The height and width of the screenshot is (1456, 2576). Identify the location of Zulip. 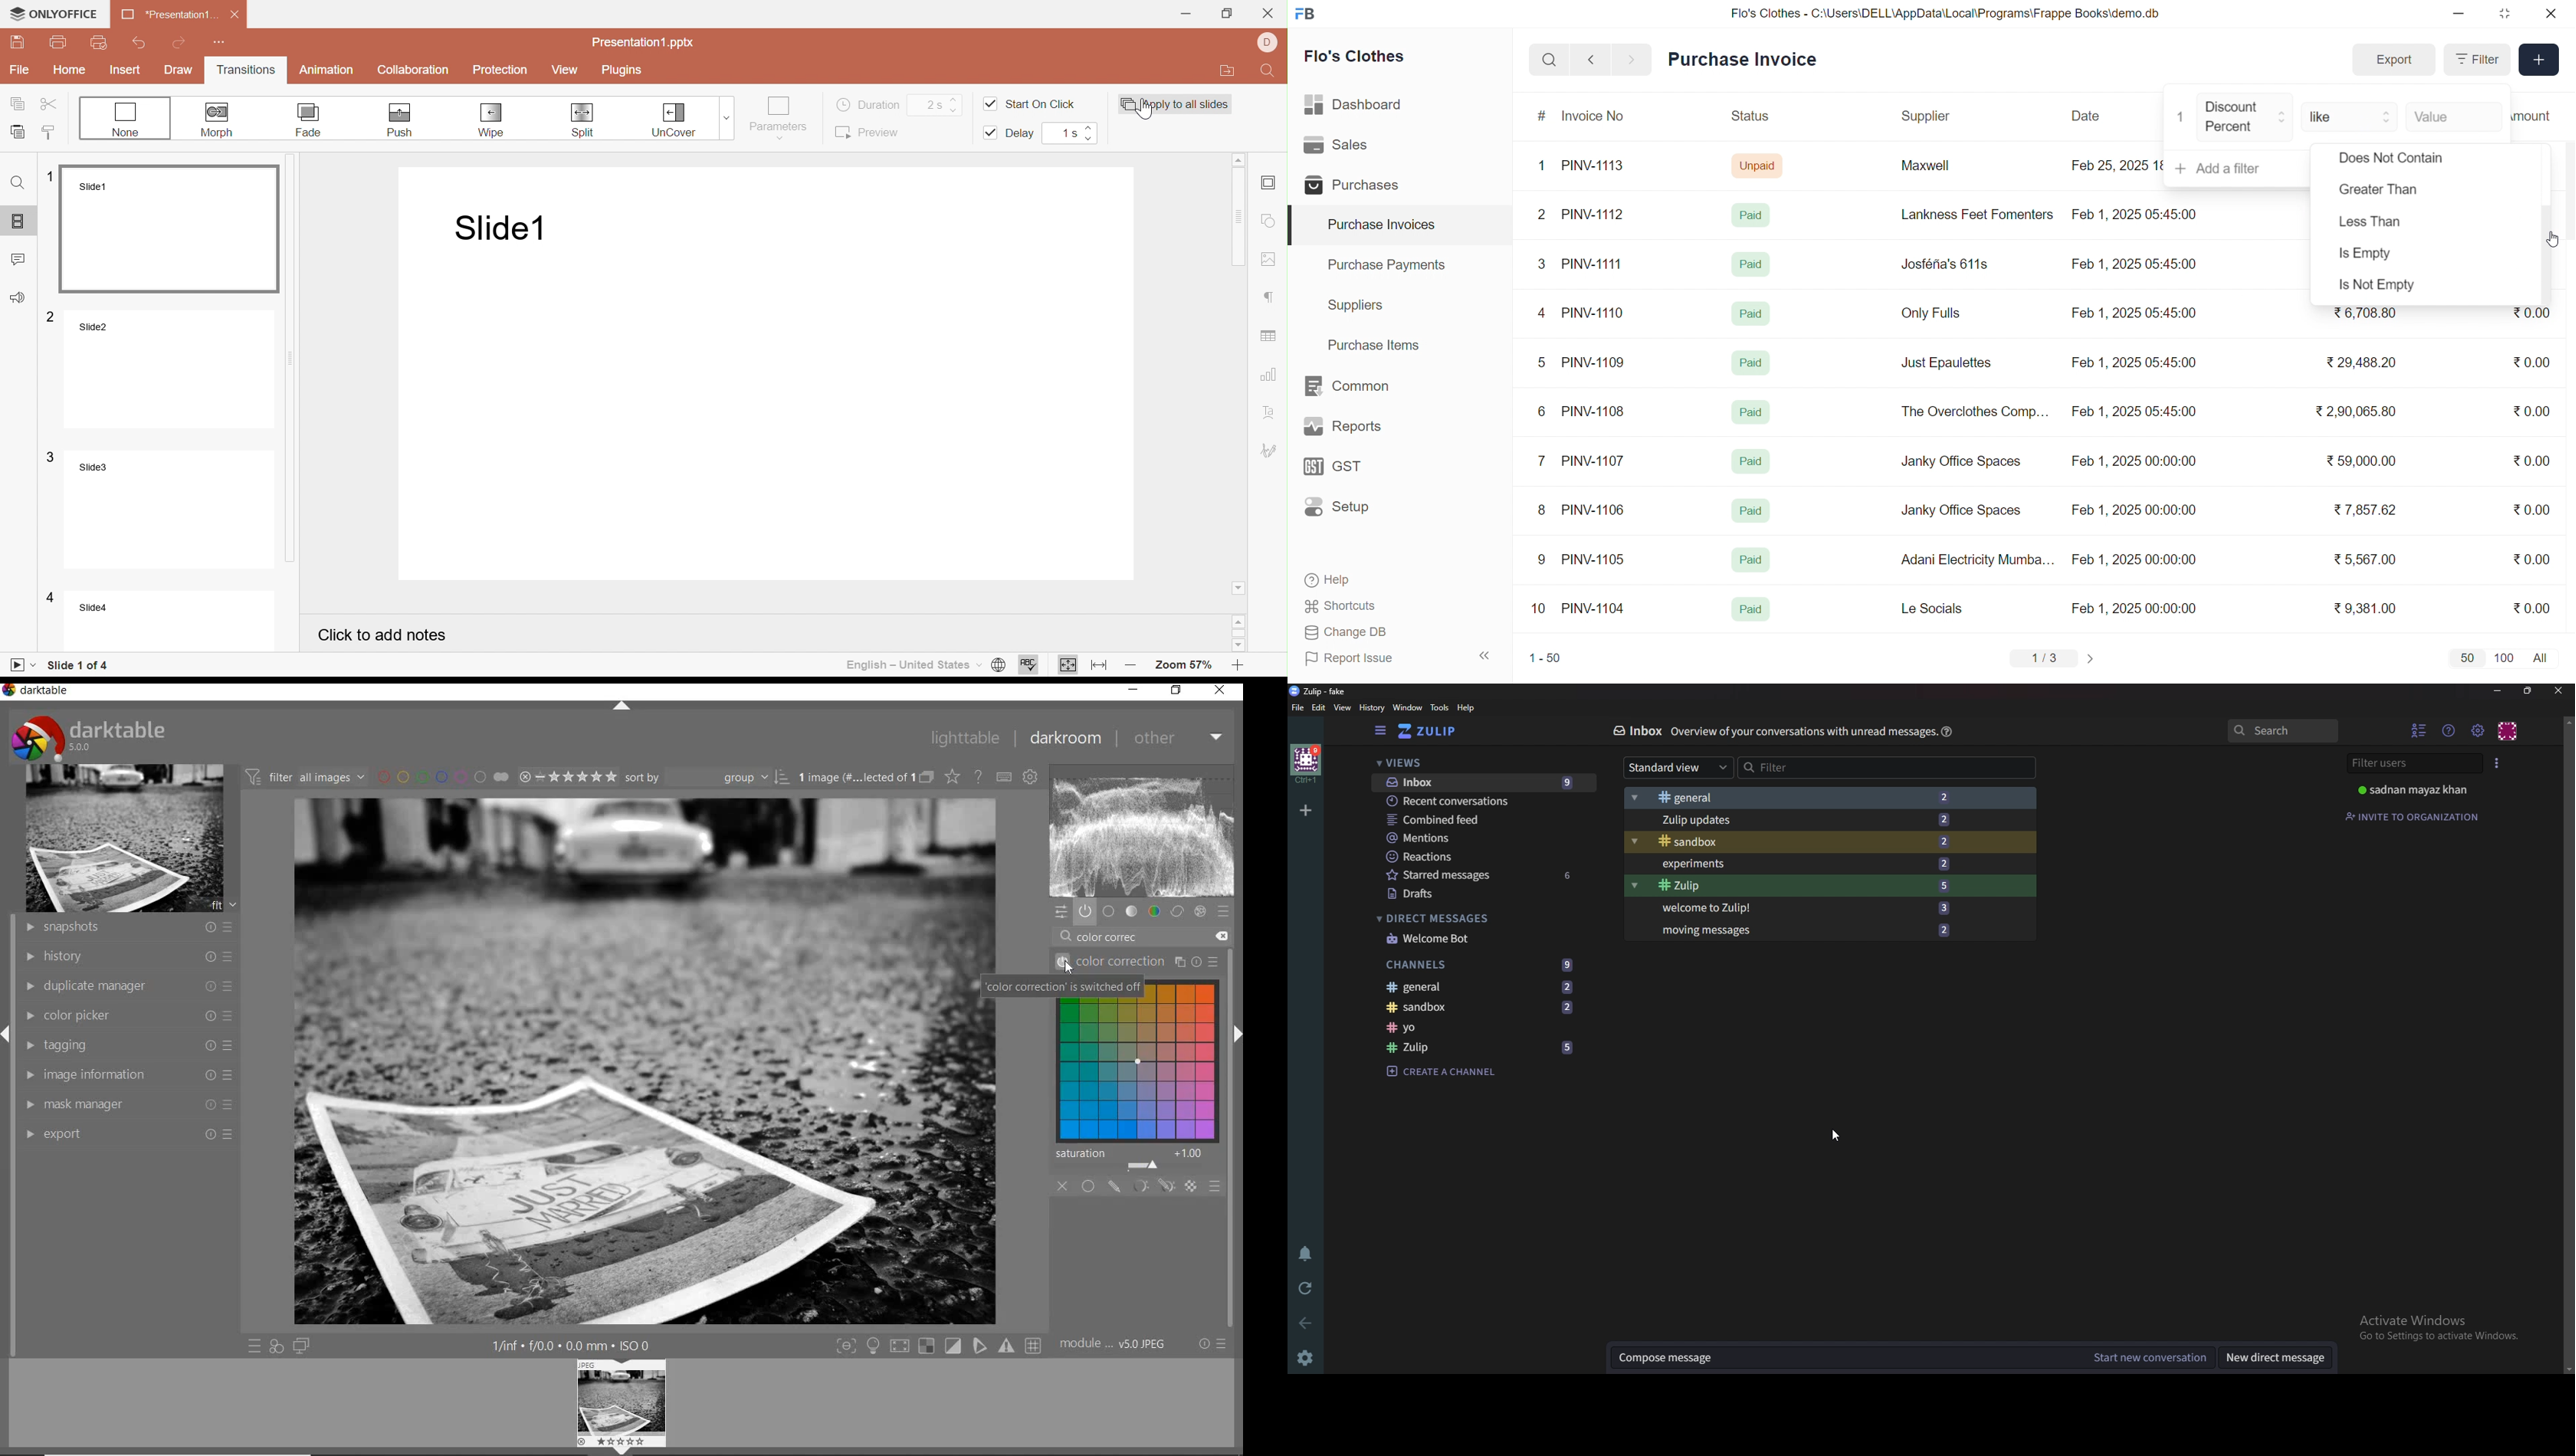
(1477, 1047).